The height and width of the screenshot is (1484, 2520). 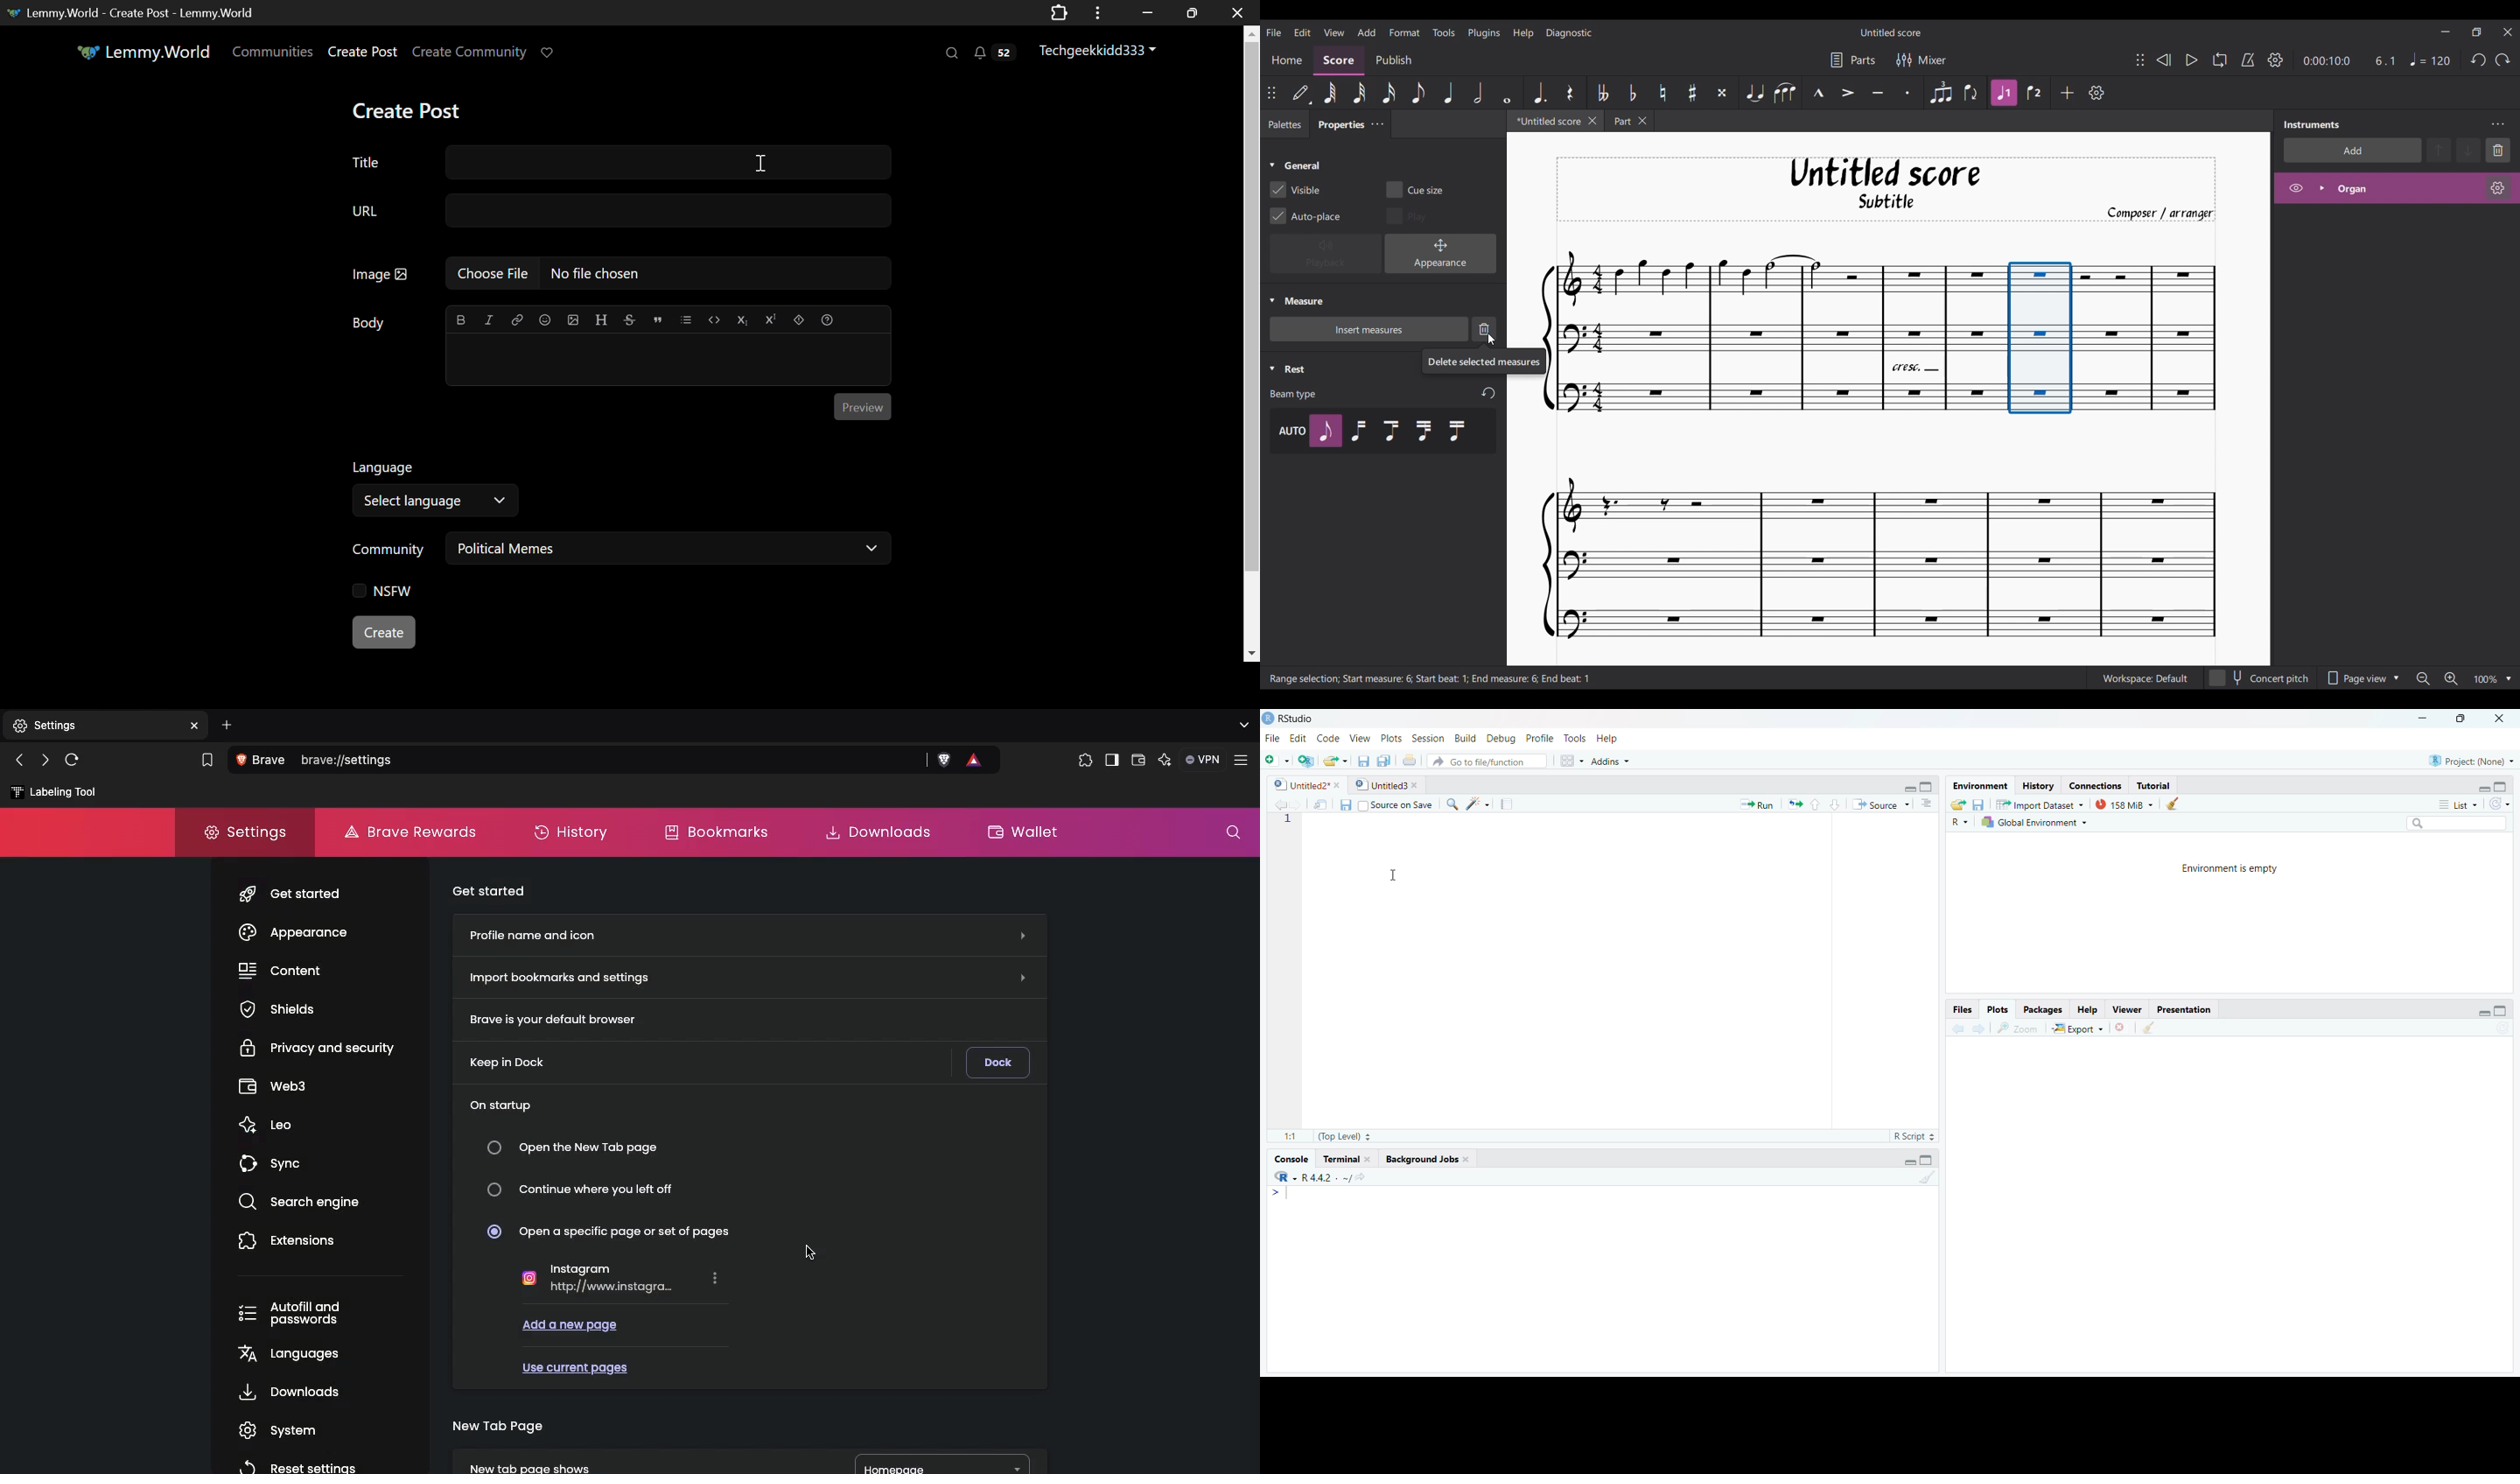 What do you see at coordinates (1477, 805) in the screenshot?
I see `Code tools` at bounding box center [1477, 805].